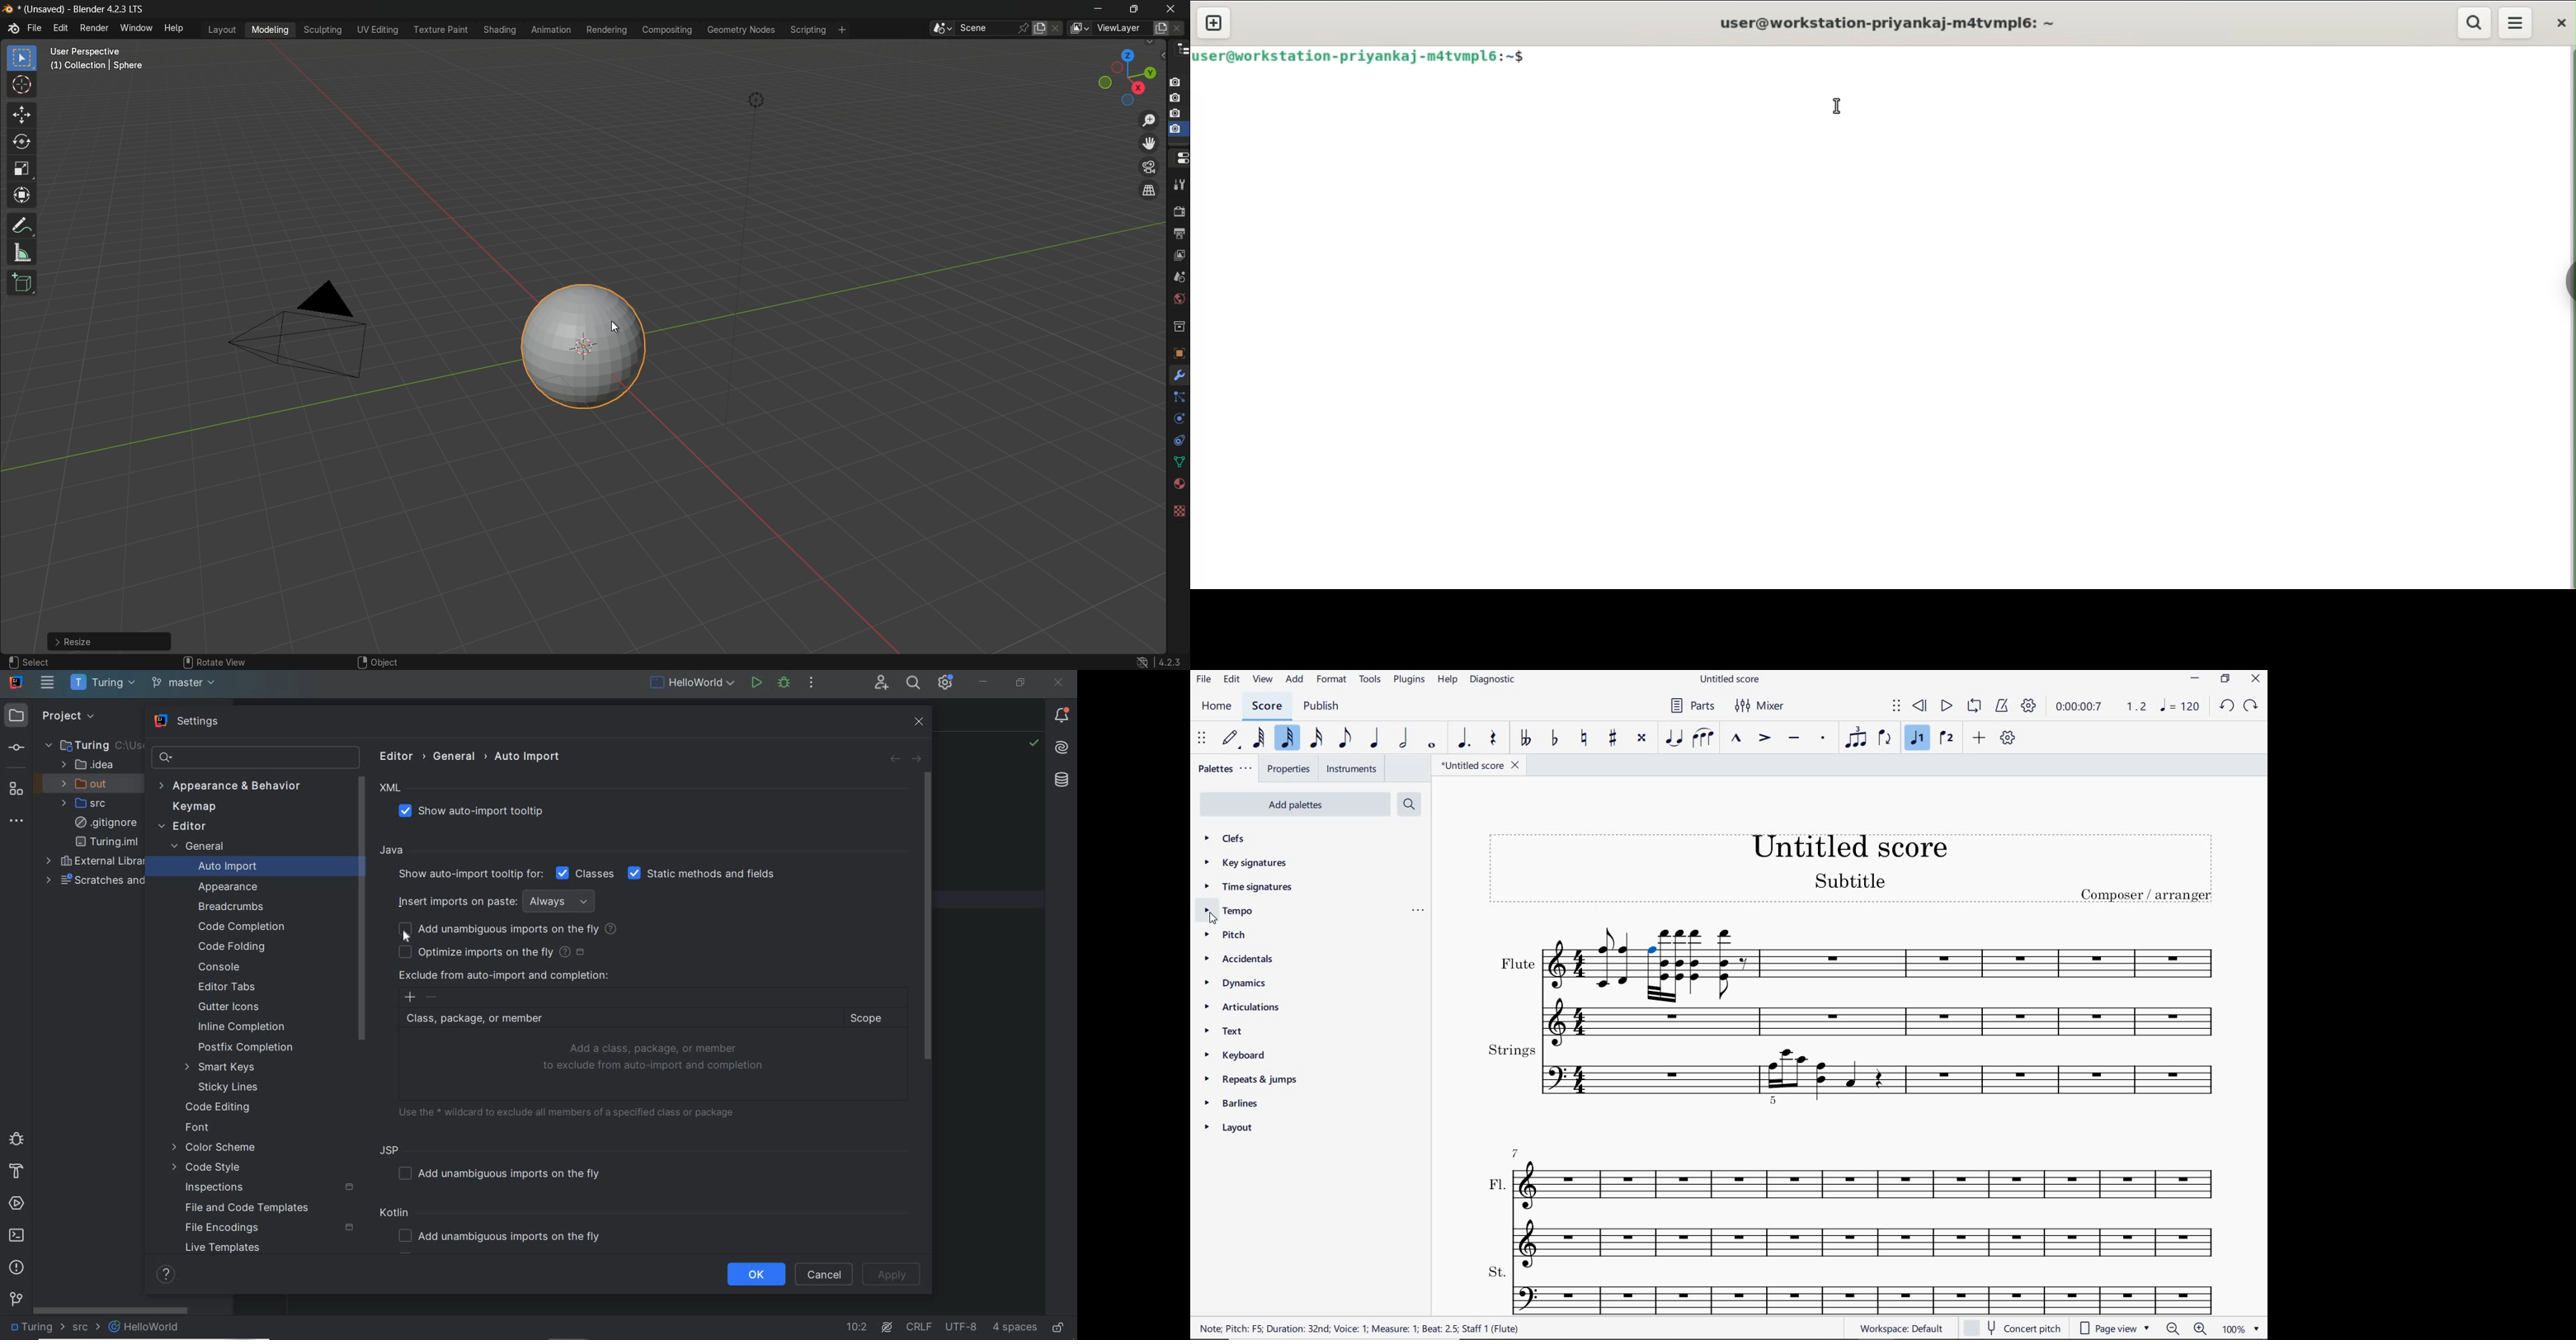  I want to click on add, so click(1295, 680).